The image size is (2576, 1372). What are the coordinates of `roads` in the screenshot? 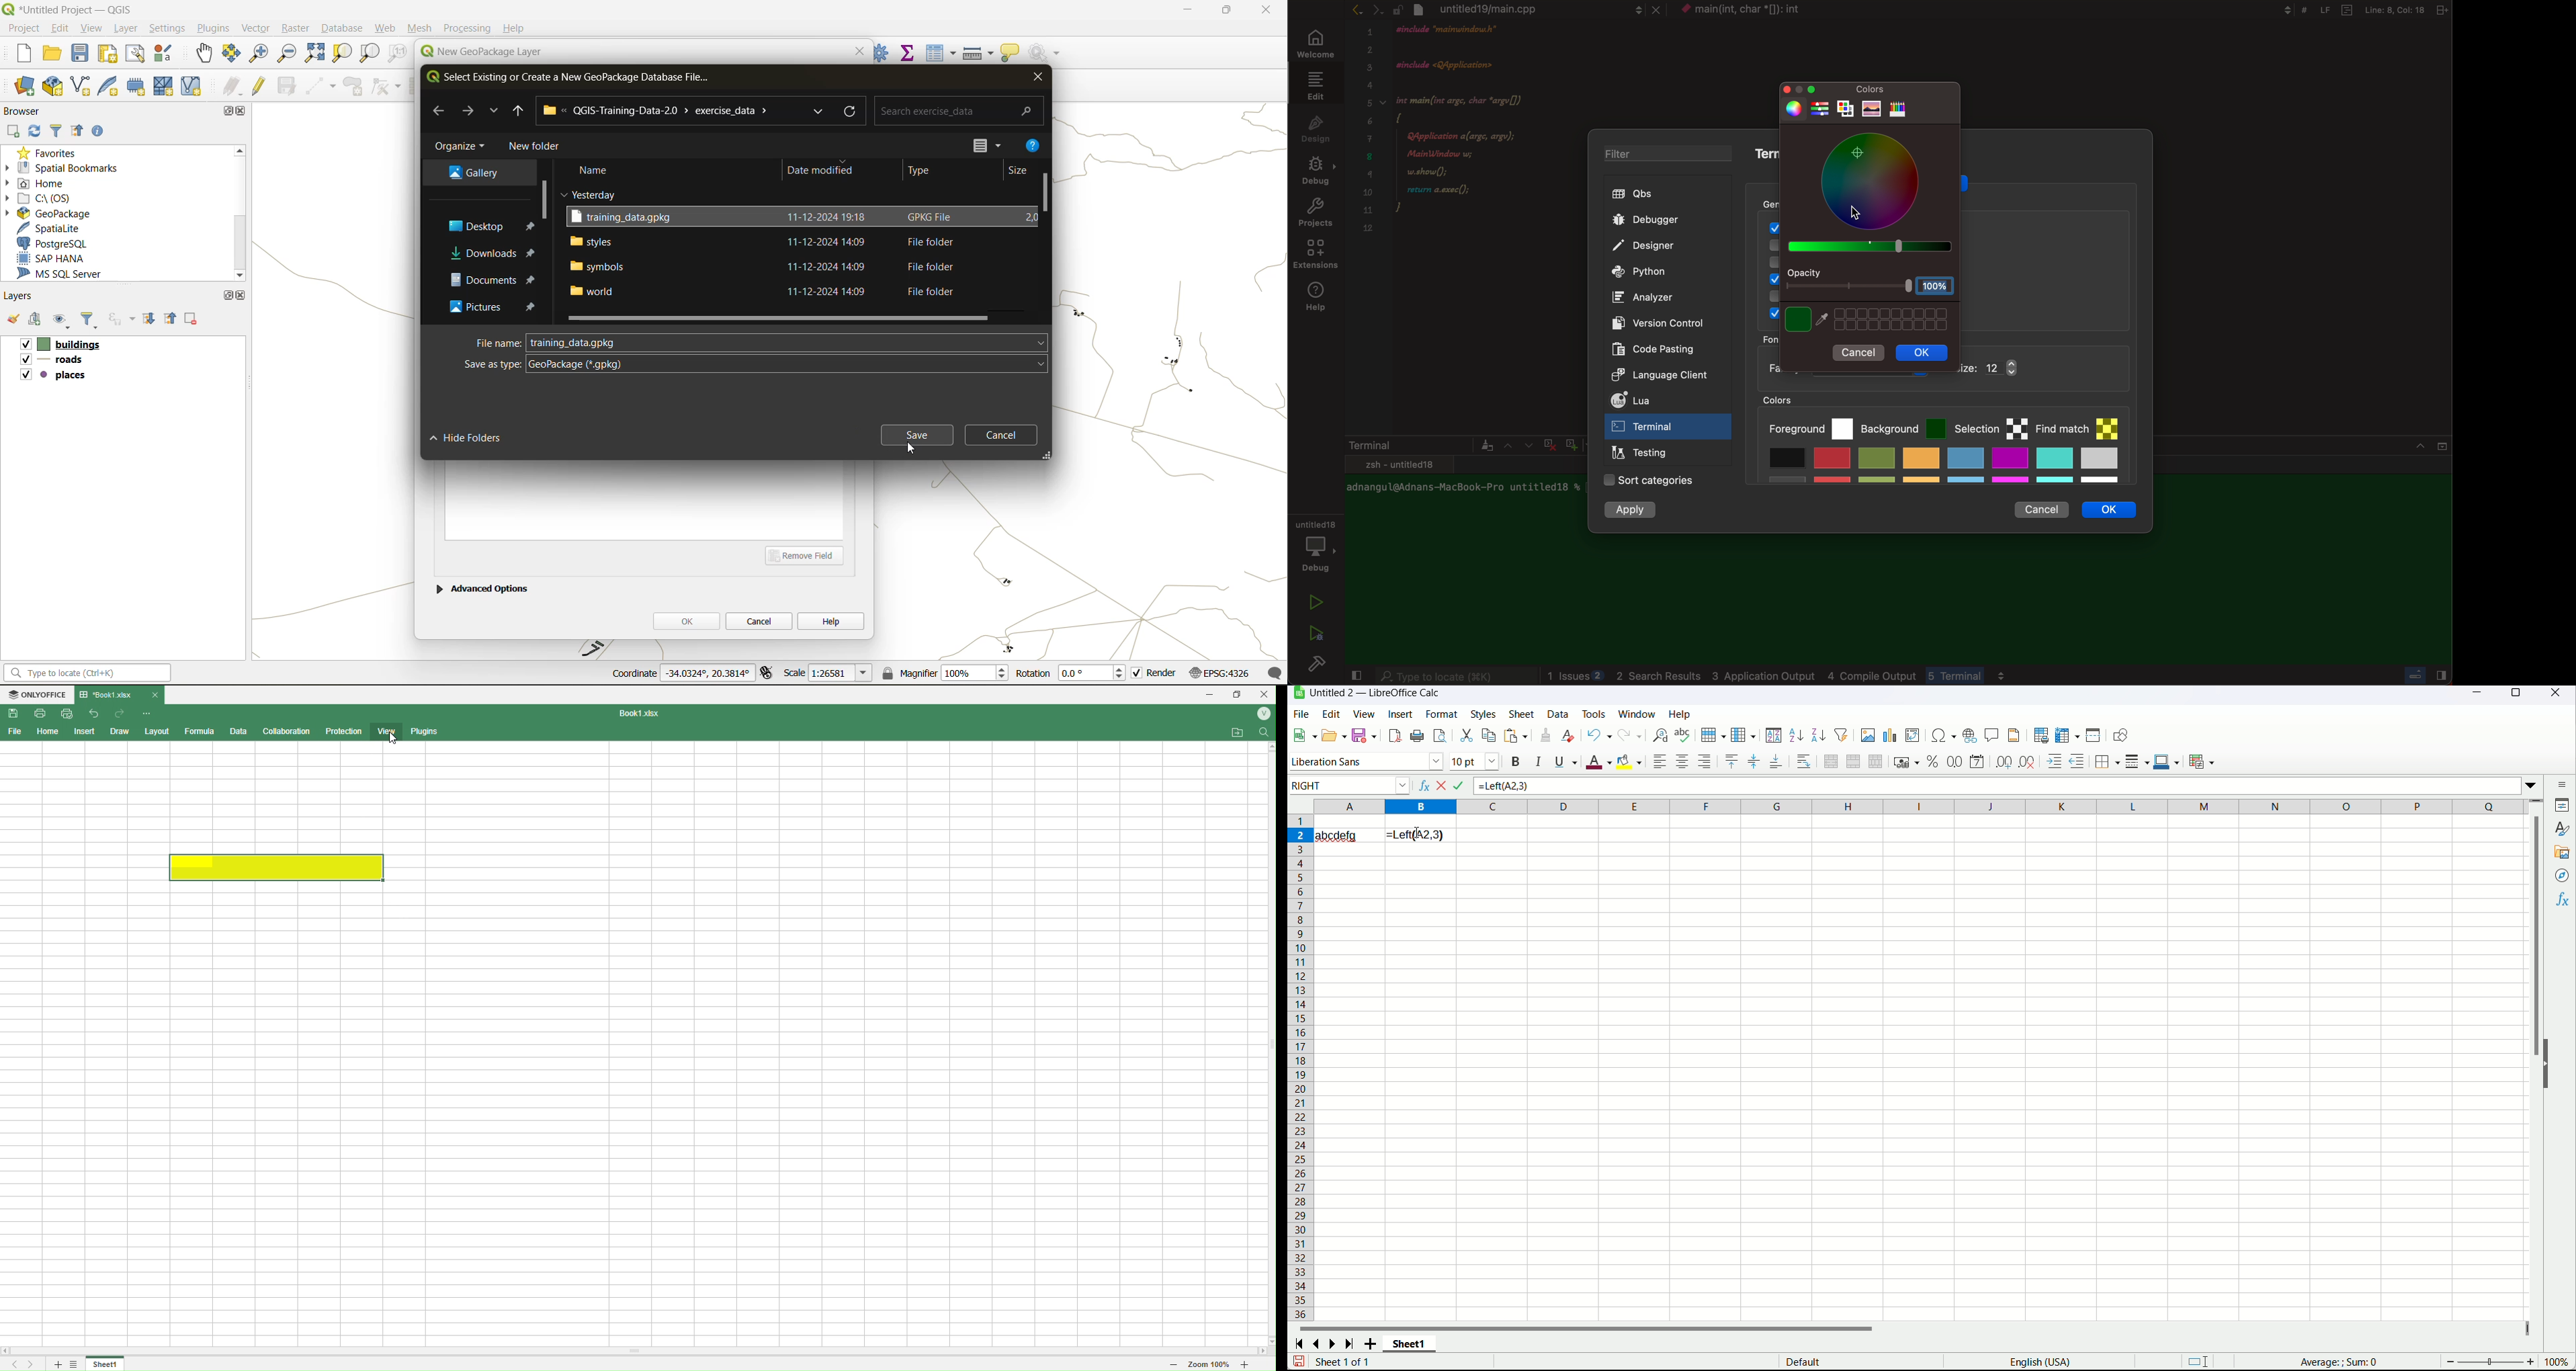 It's located at (54, 362).